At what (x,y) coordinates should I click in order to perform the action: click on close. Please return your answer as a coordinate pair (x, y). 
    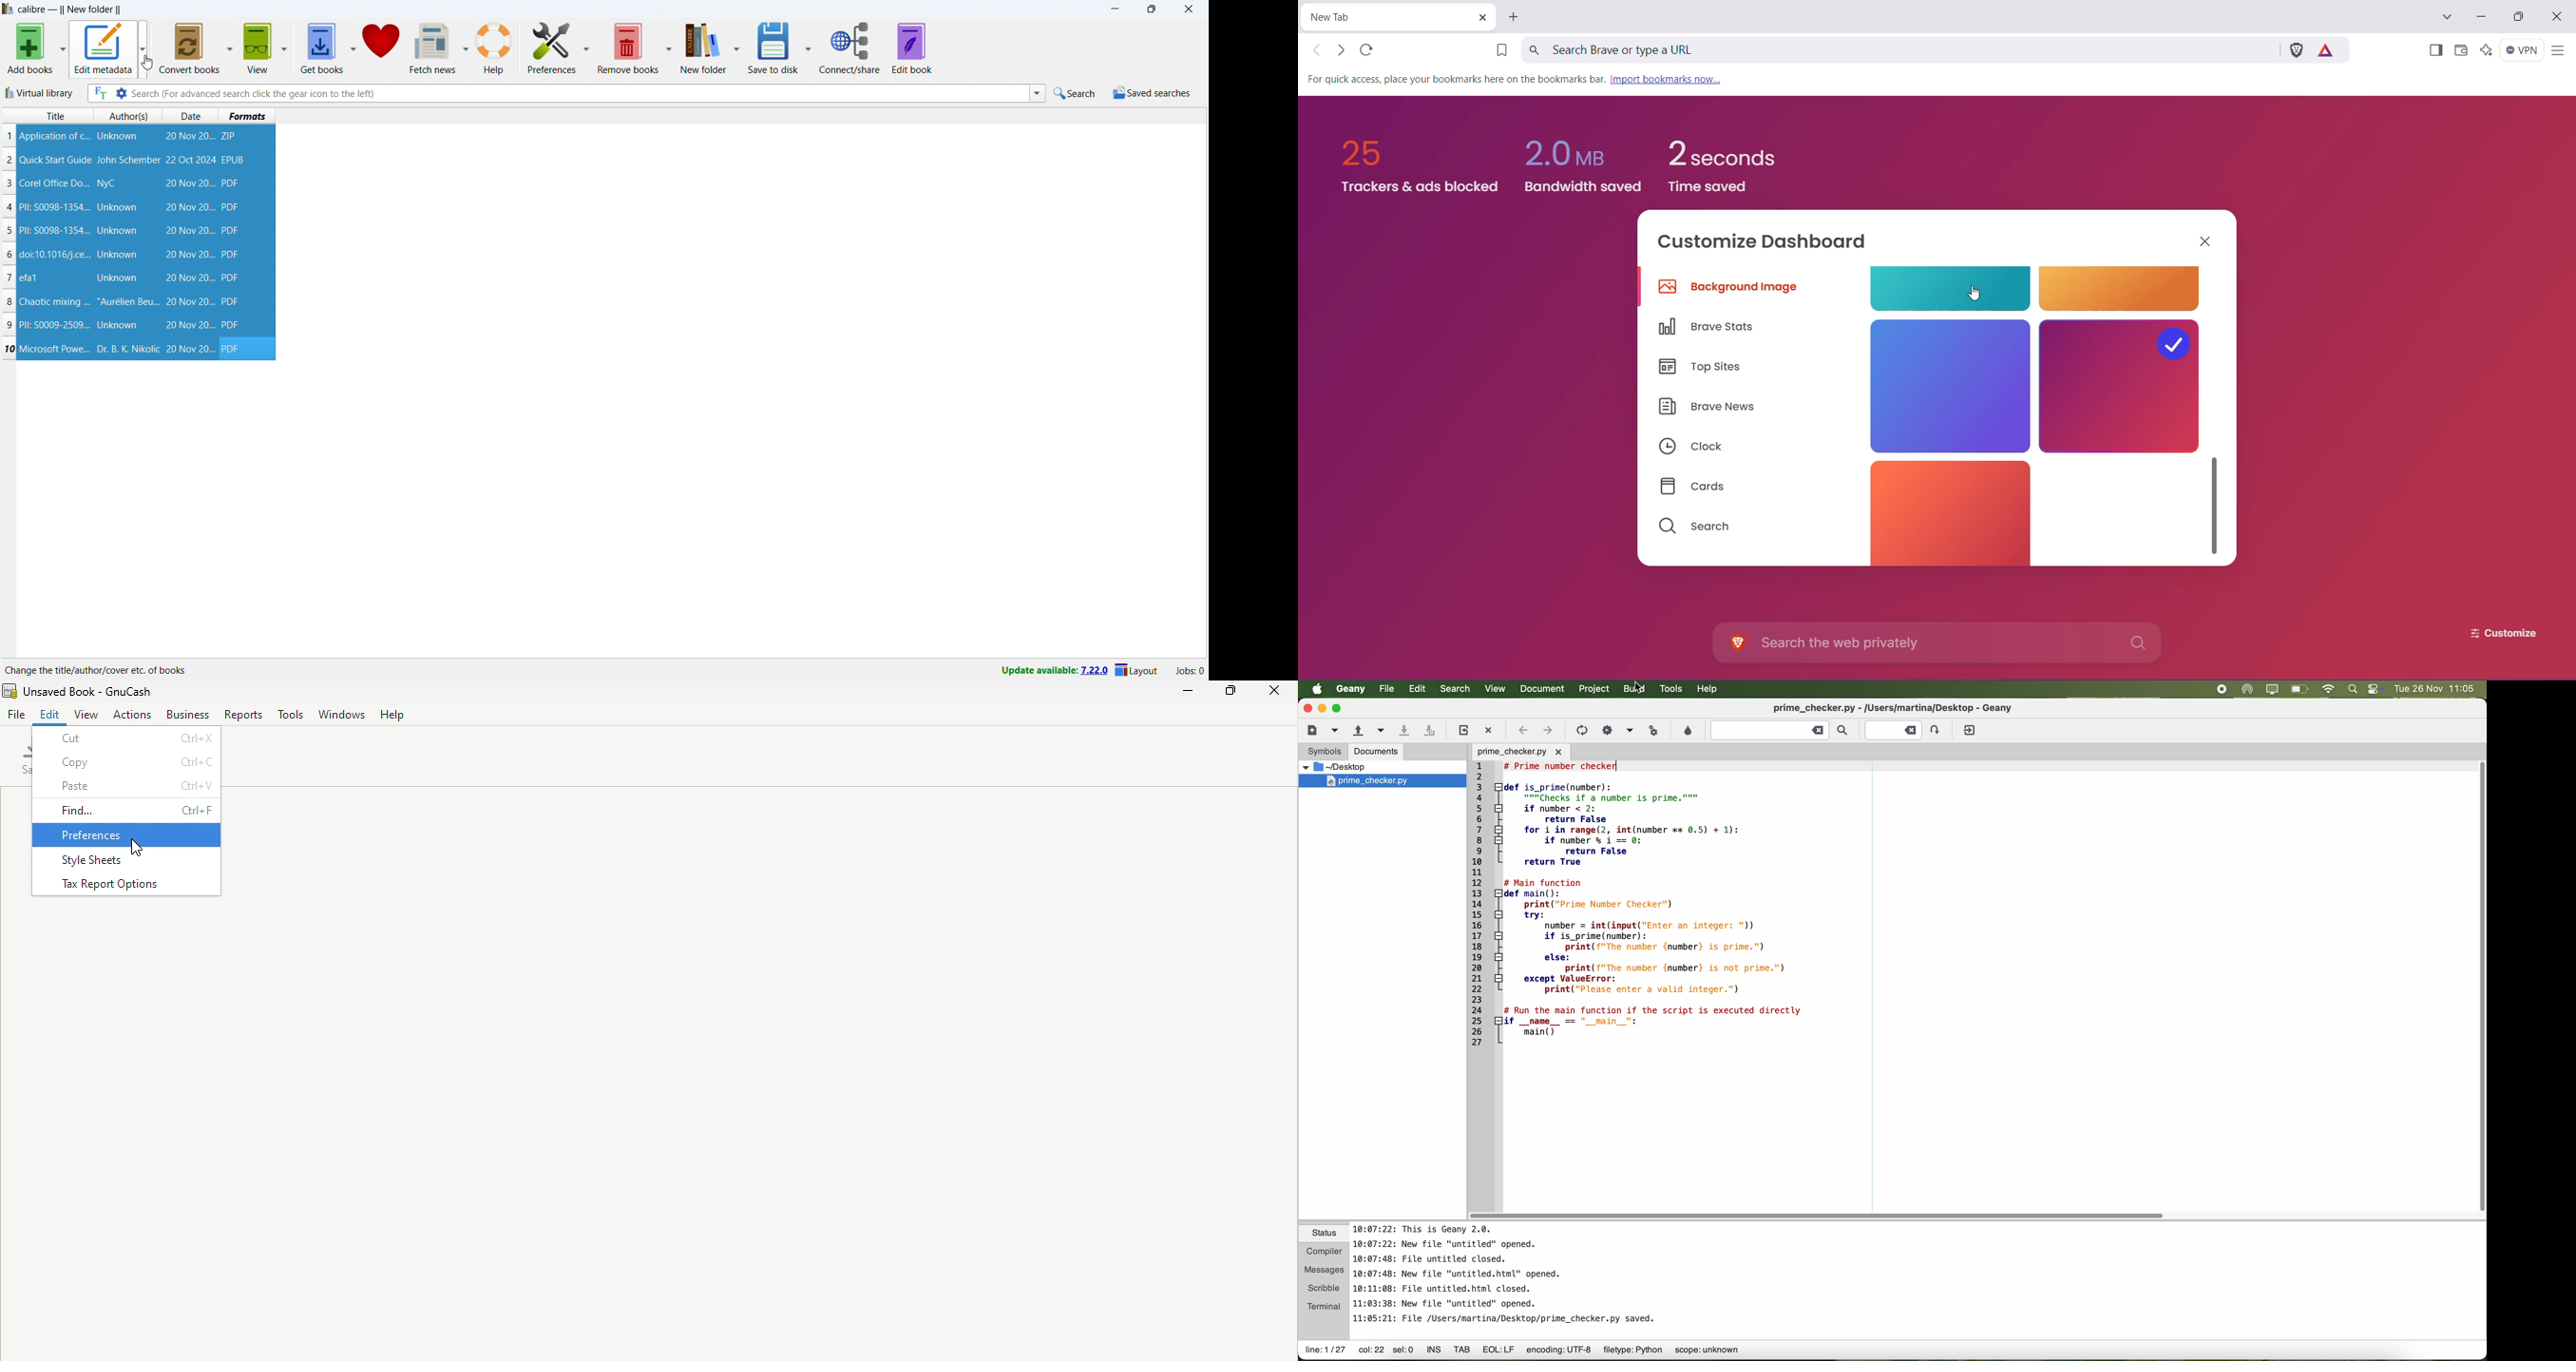
    Looking at the image, I should click on (1189, 9).